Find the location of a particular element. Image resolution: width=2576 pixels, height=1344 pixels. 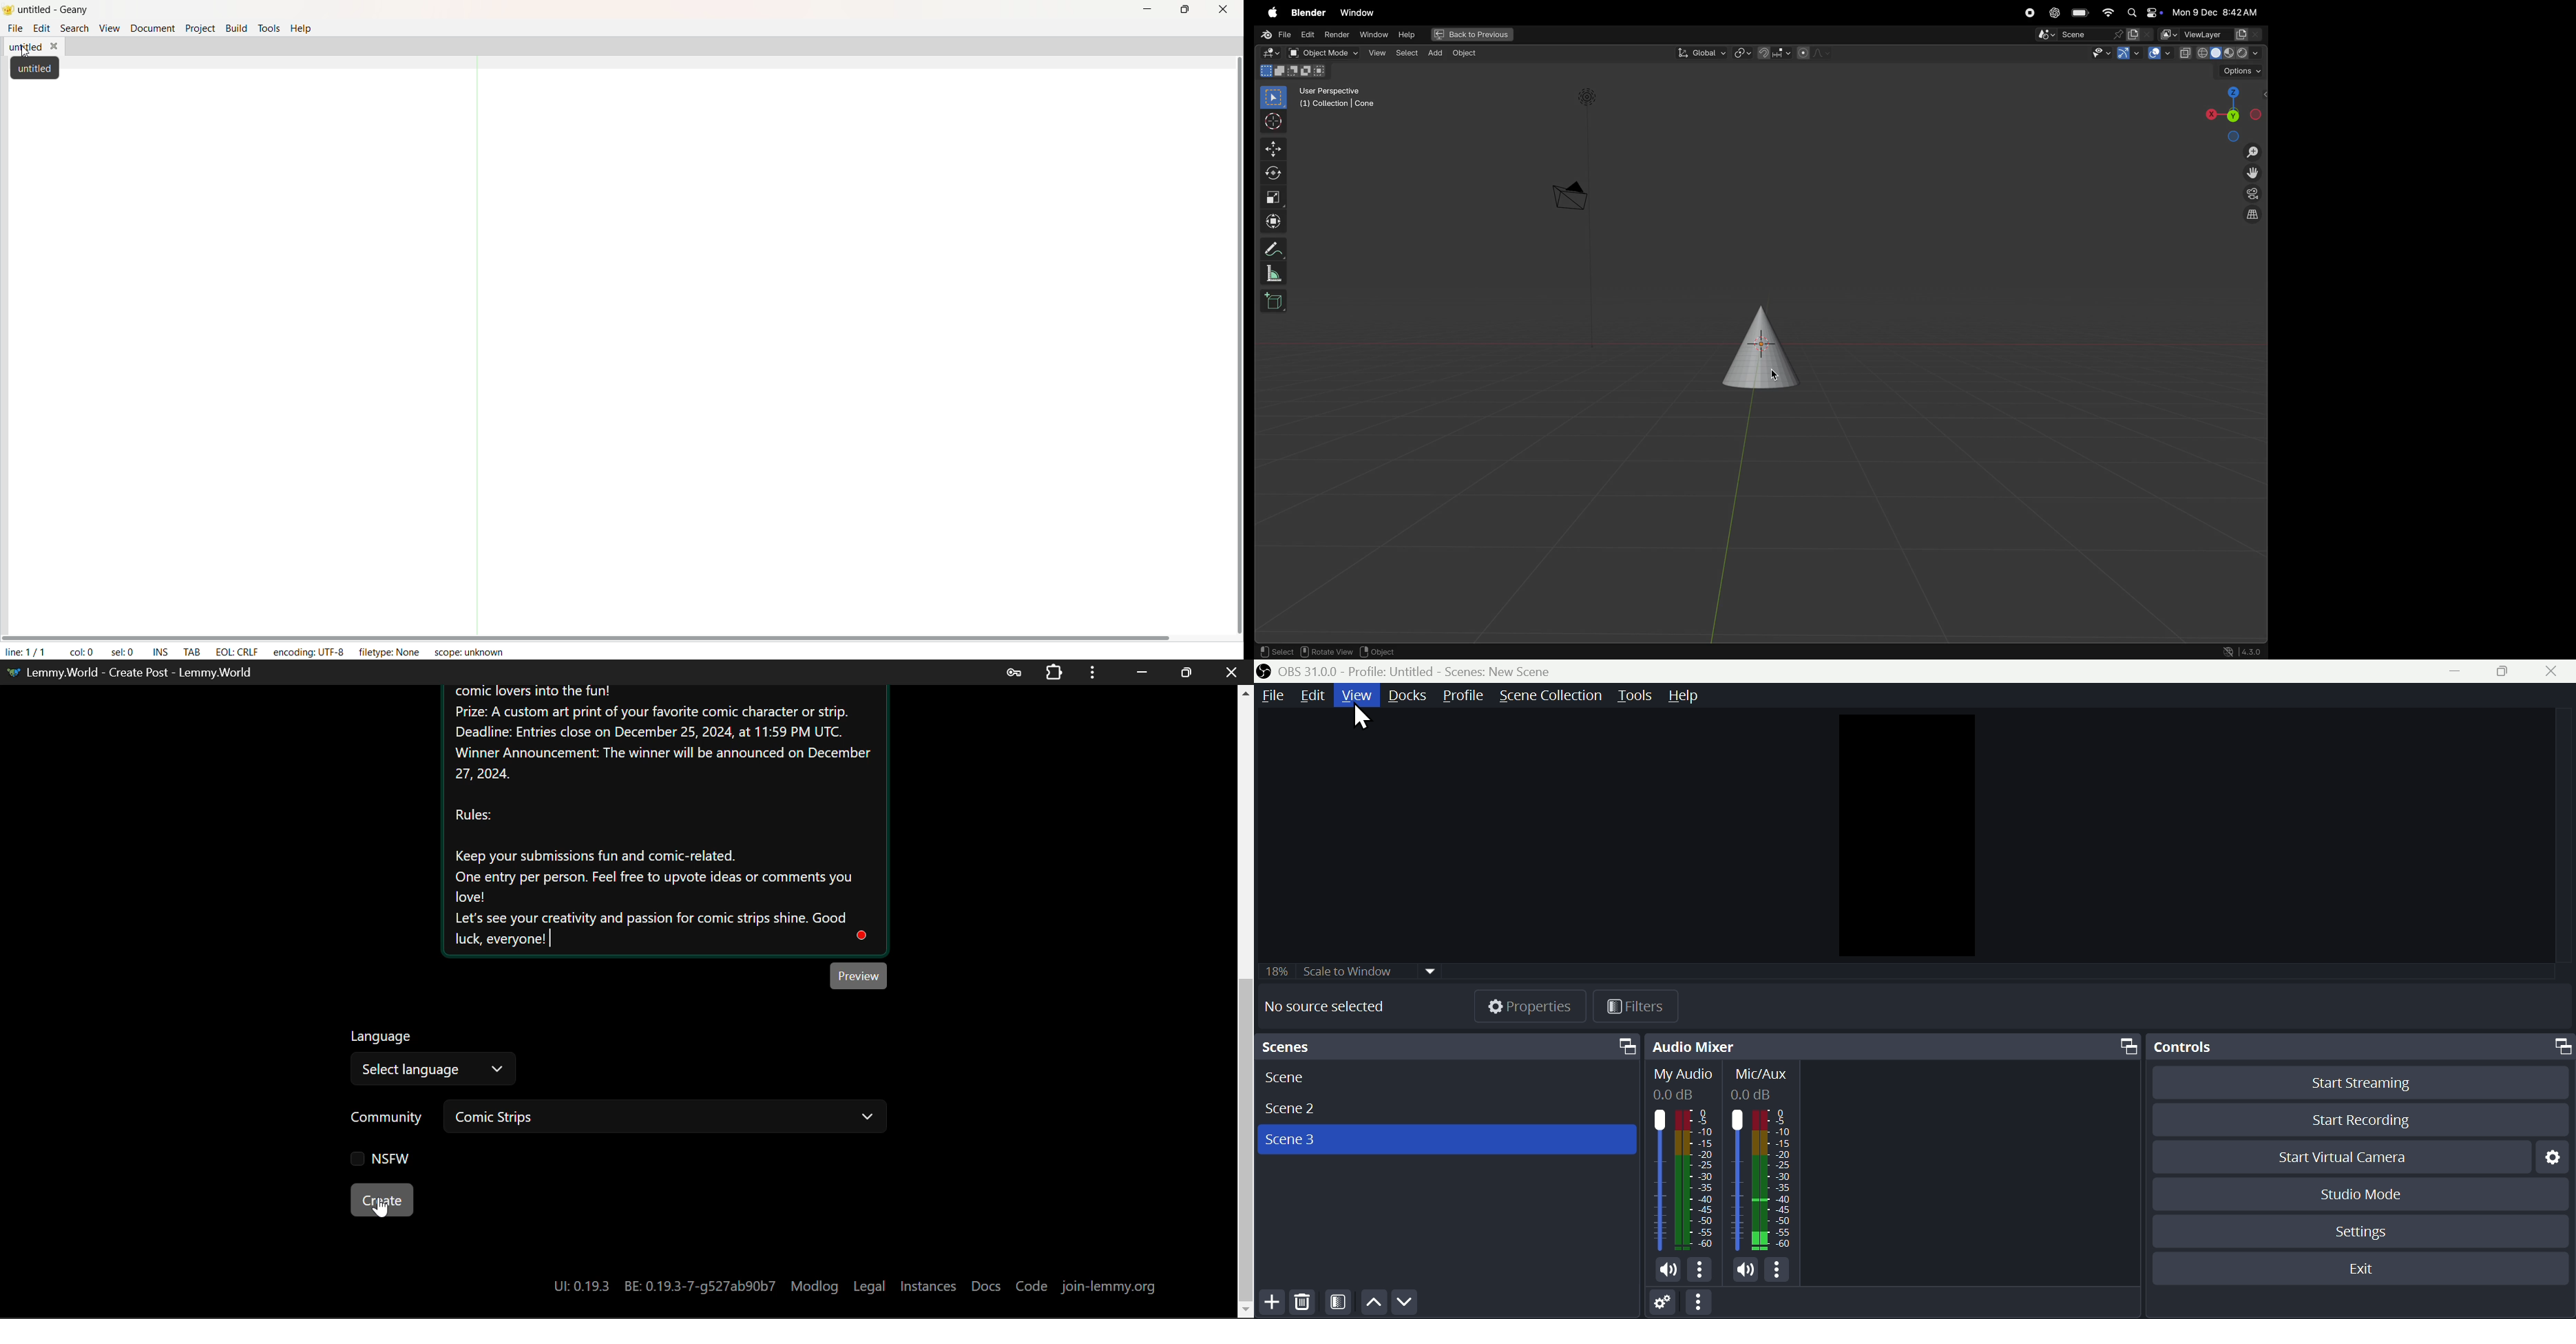

Scene Transition is located at coordinates (1550, 696).